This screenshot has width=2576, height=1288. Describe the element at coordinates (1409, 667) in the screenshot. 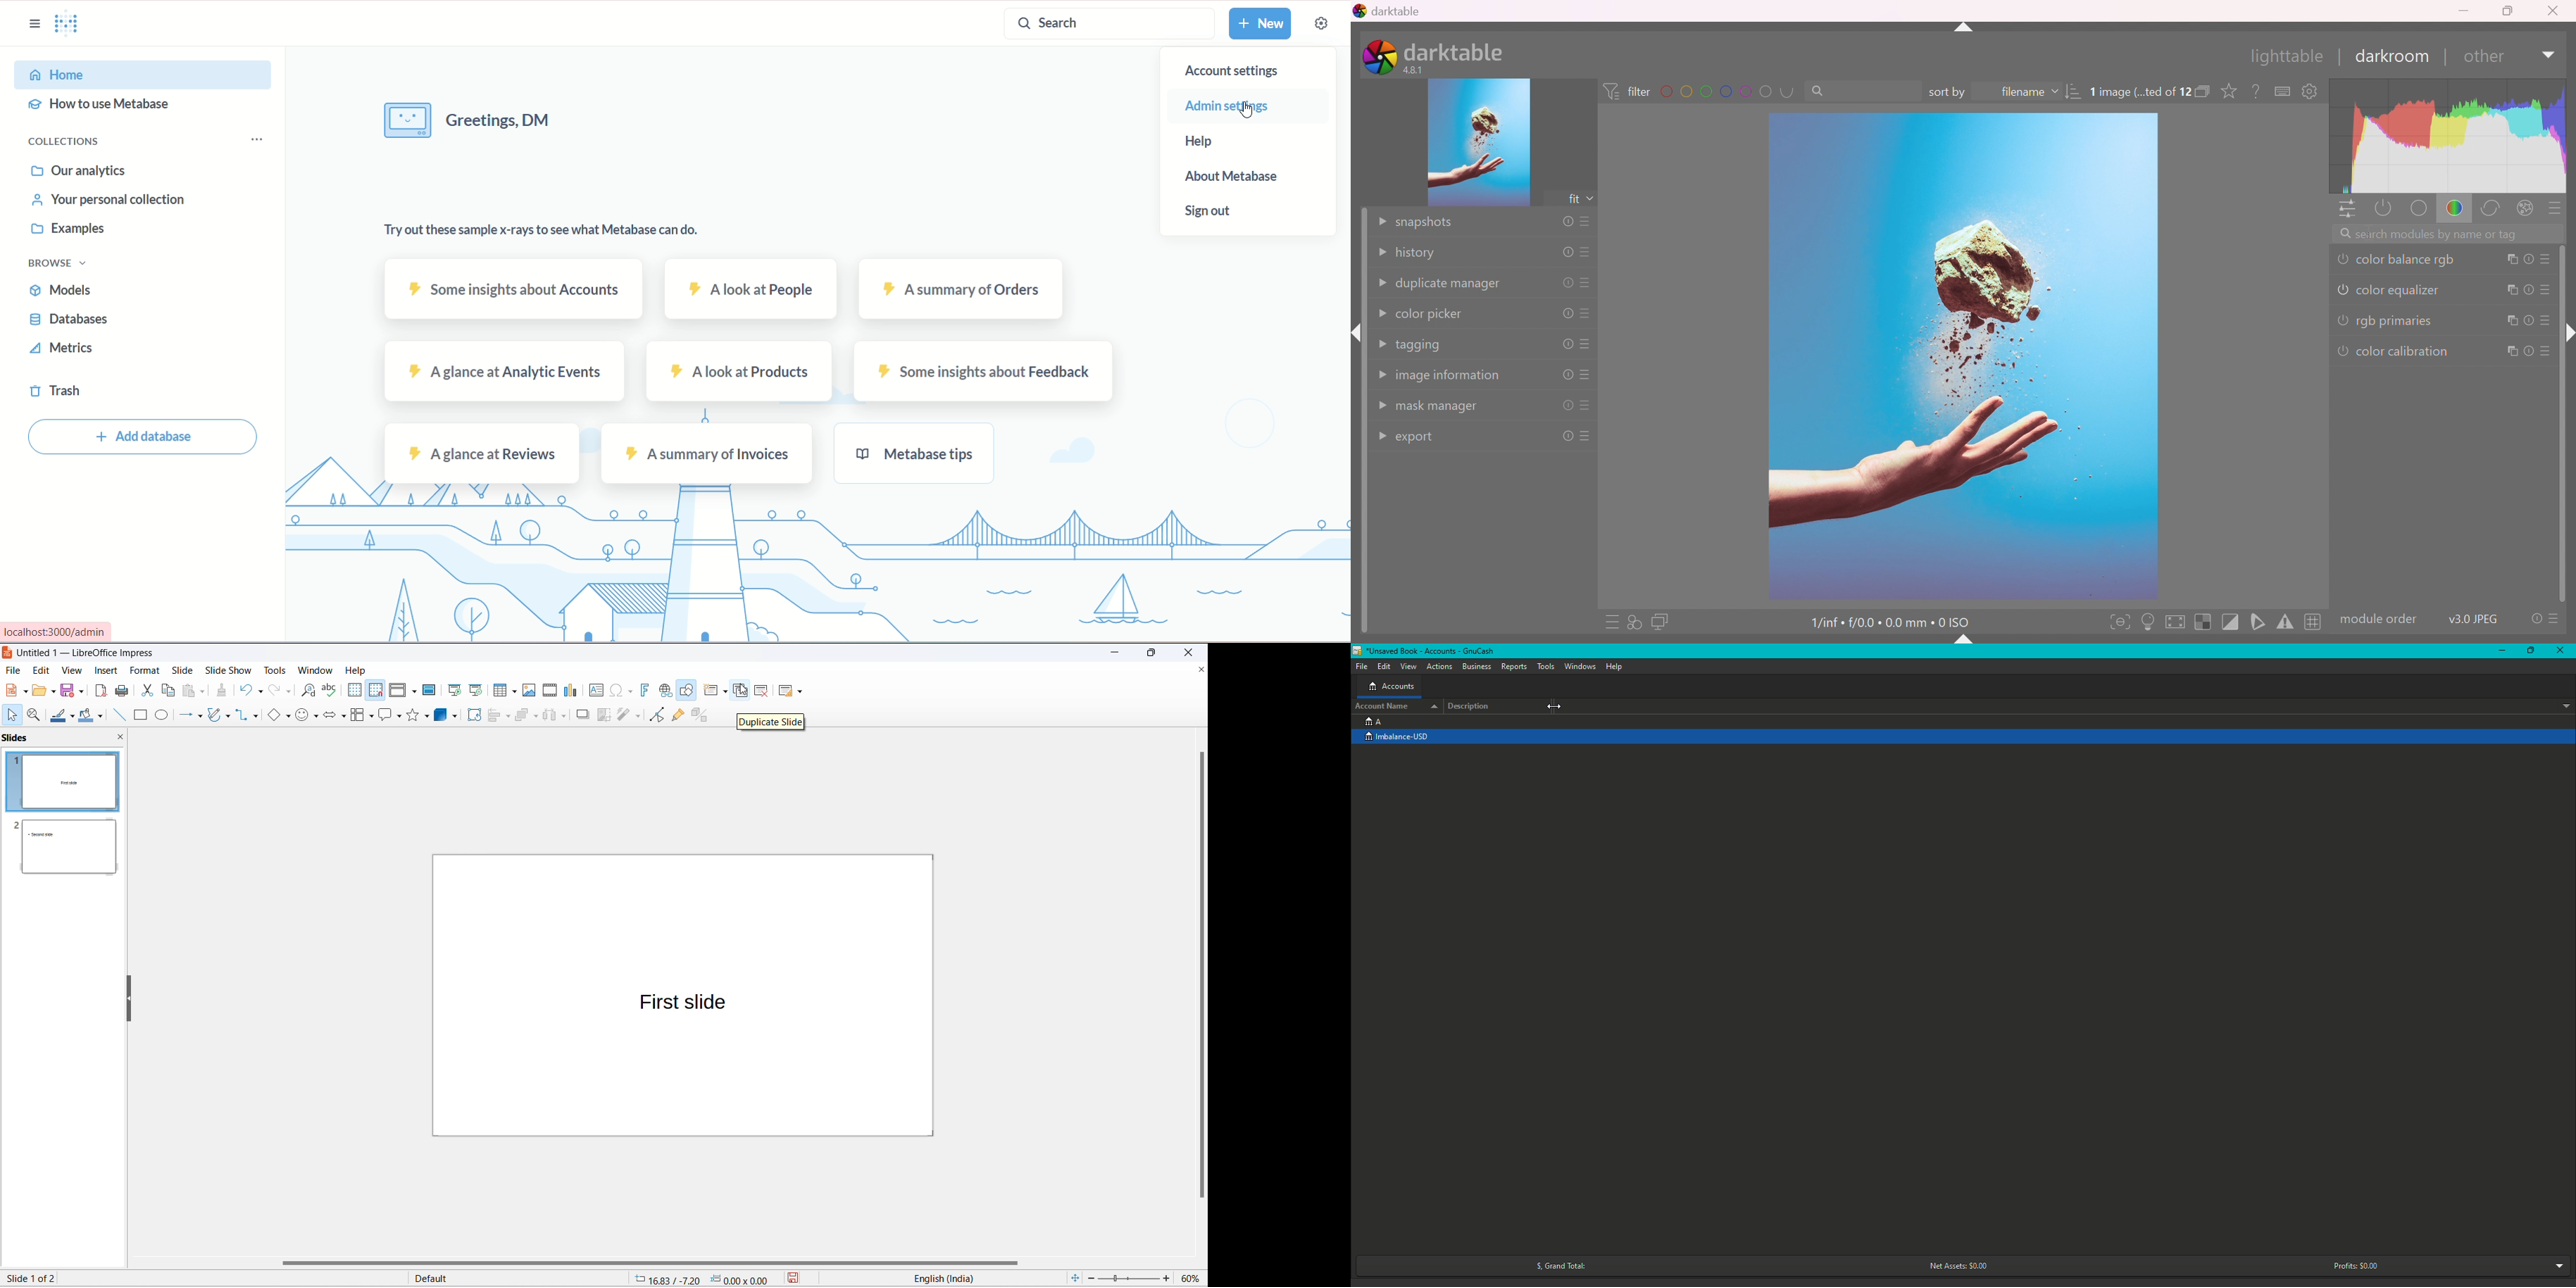

I see `View` at that location.